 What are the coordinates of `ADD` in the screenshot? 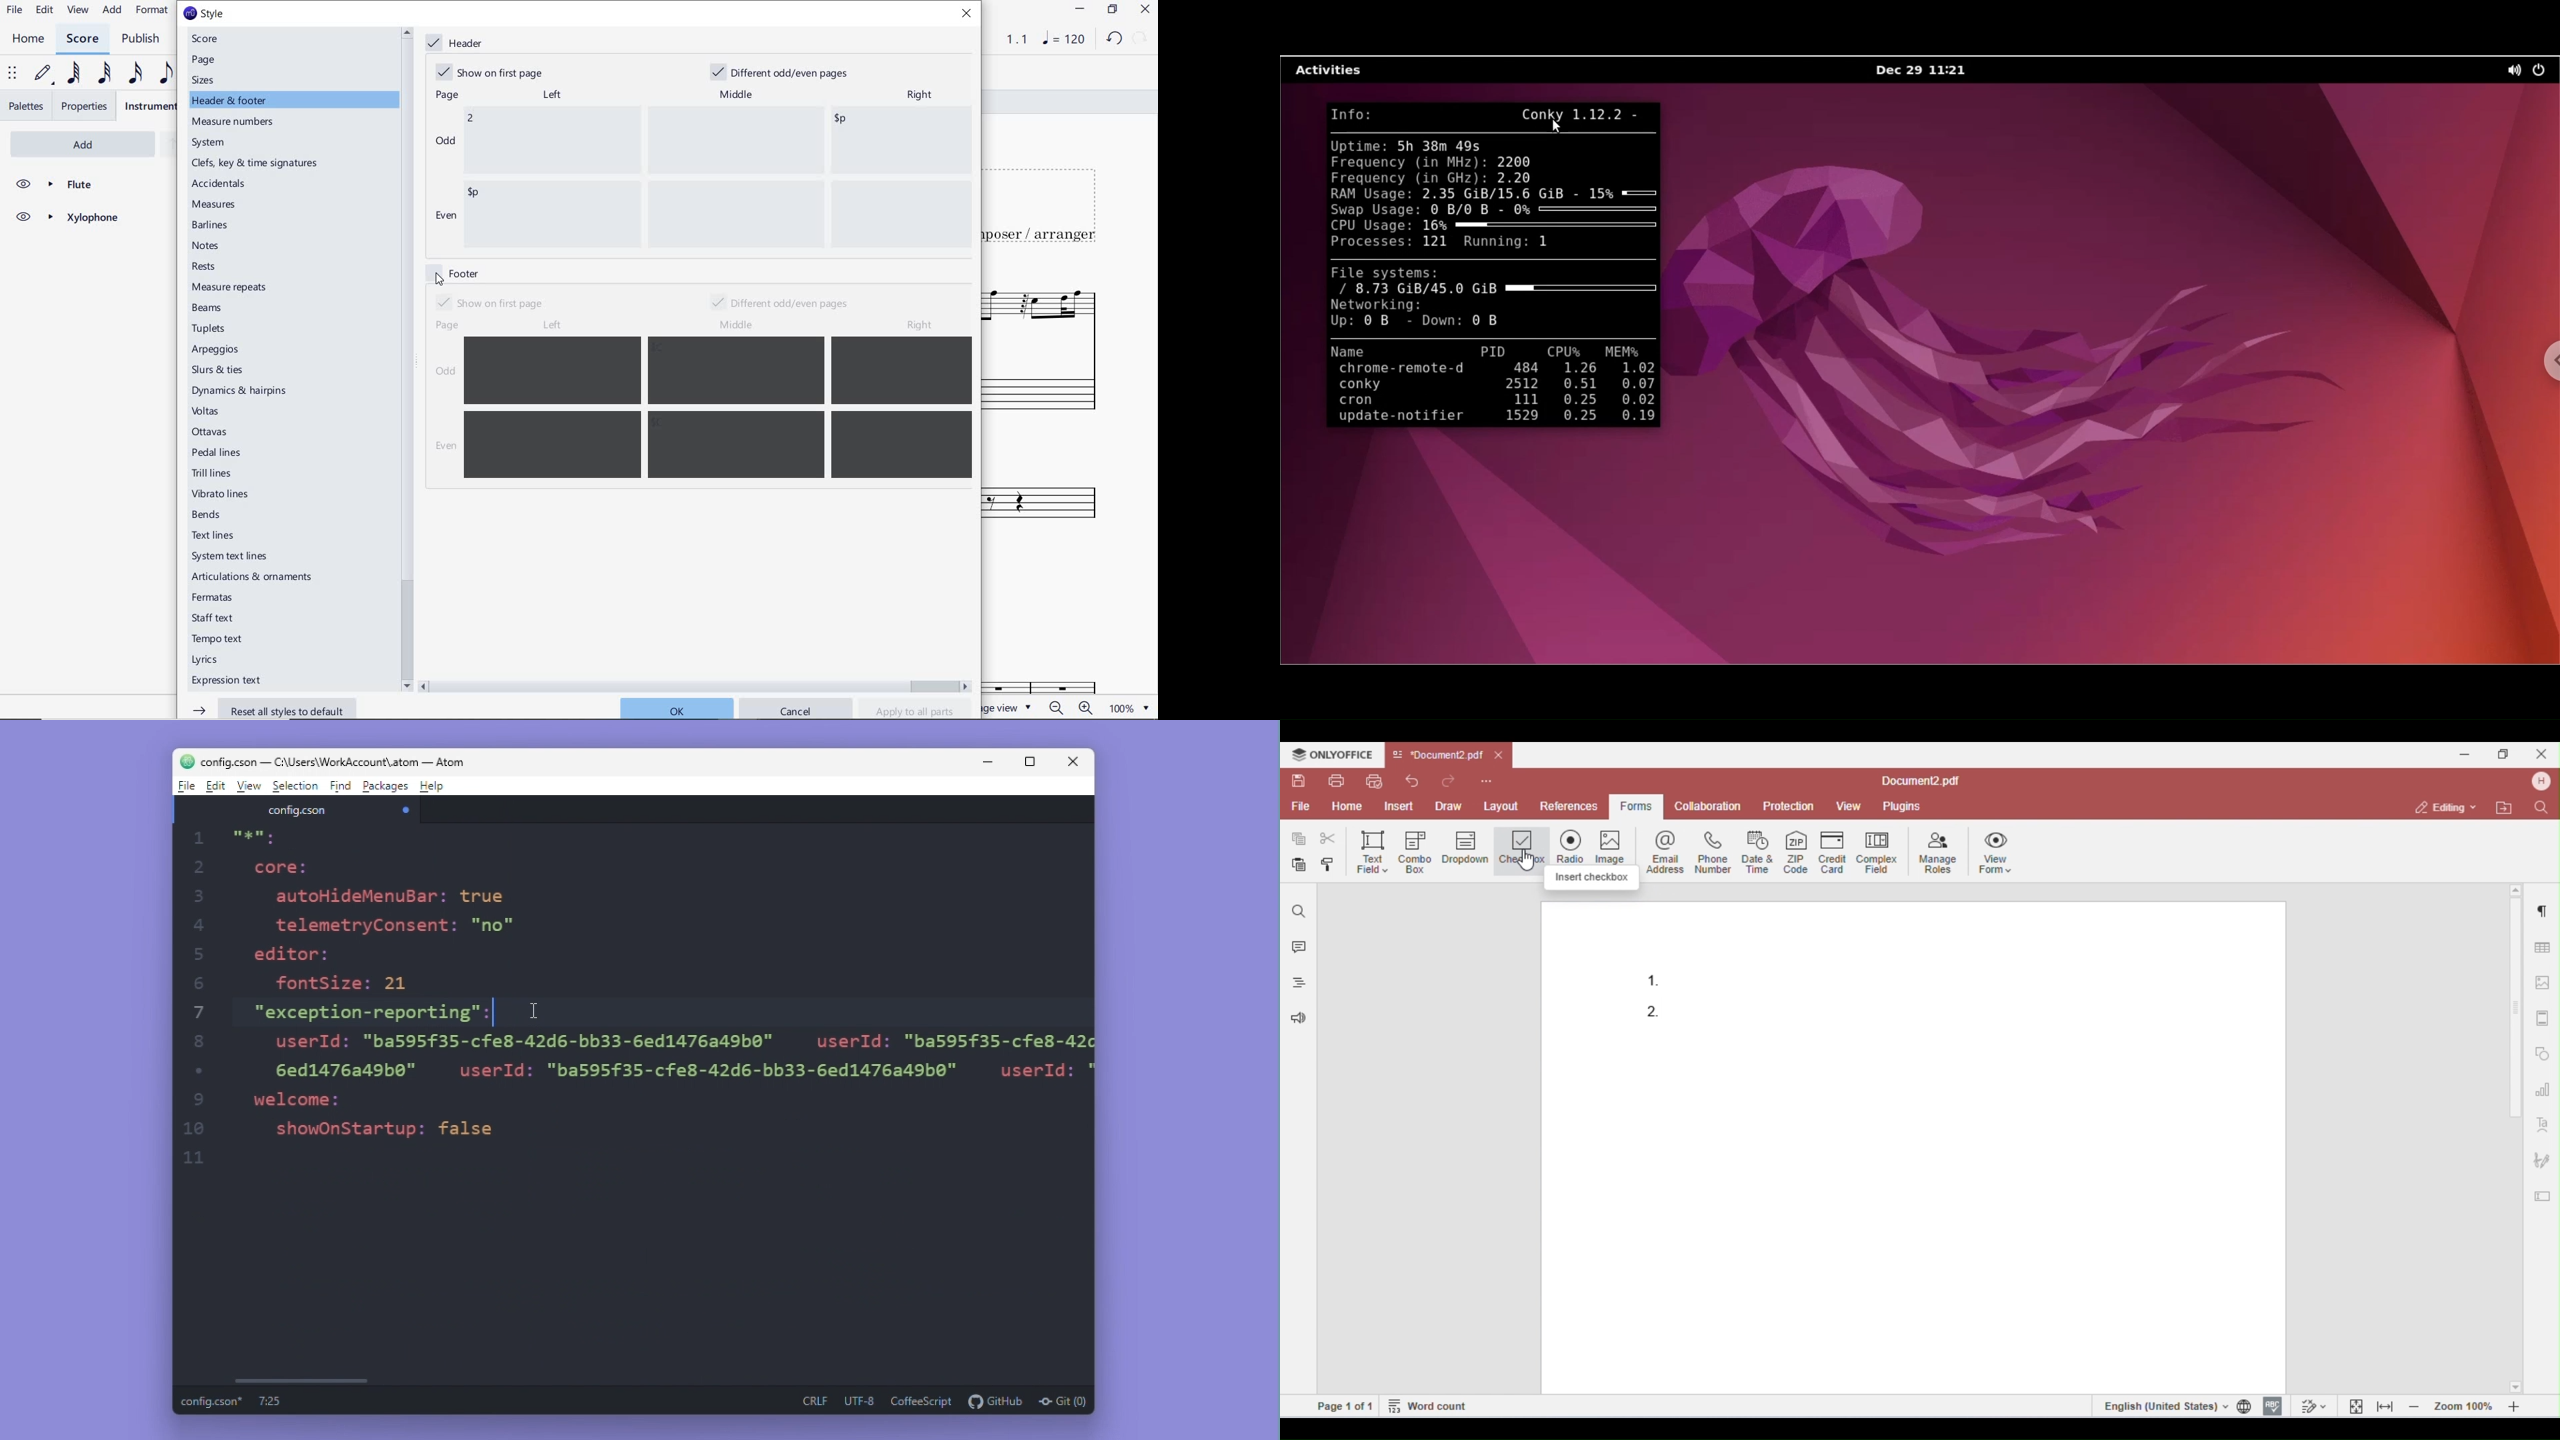 It's located at (65, 143).